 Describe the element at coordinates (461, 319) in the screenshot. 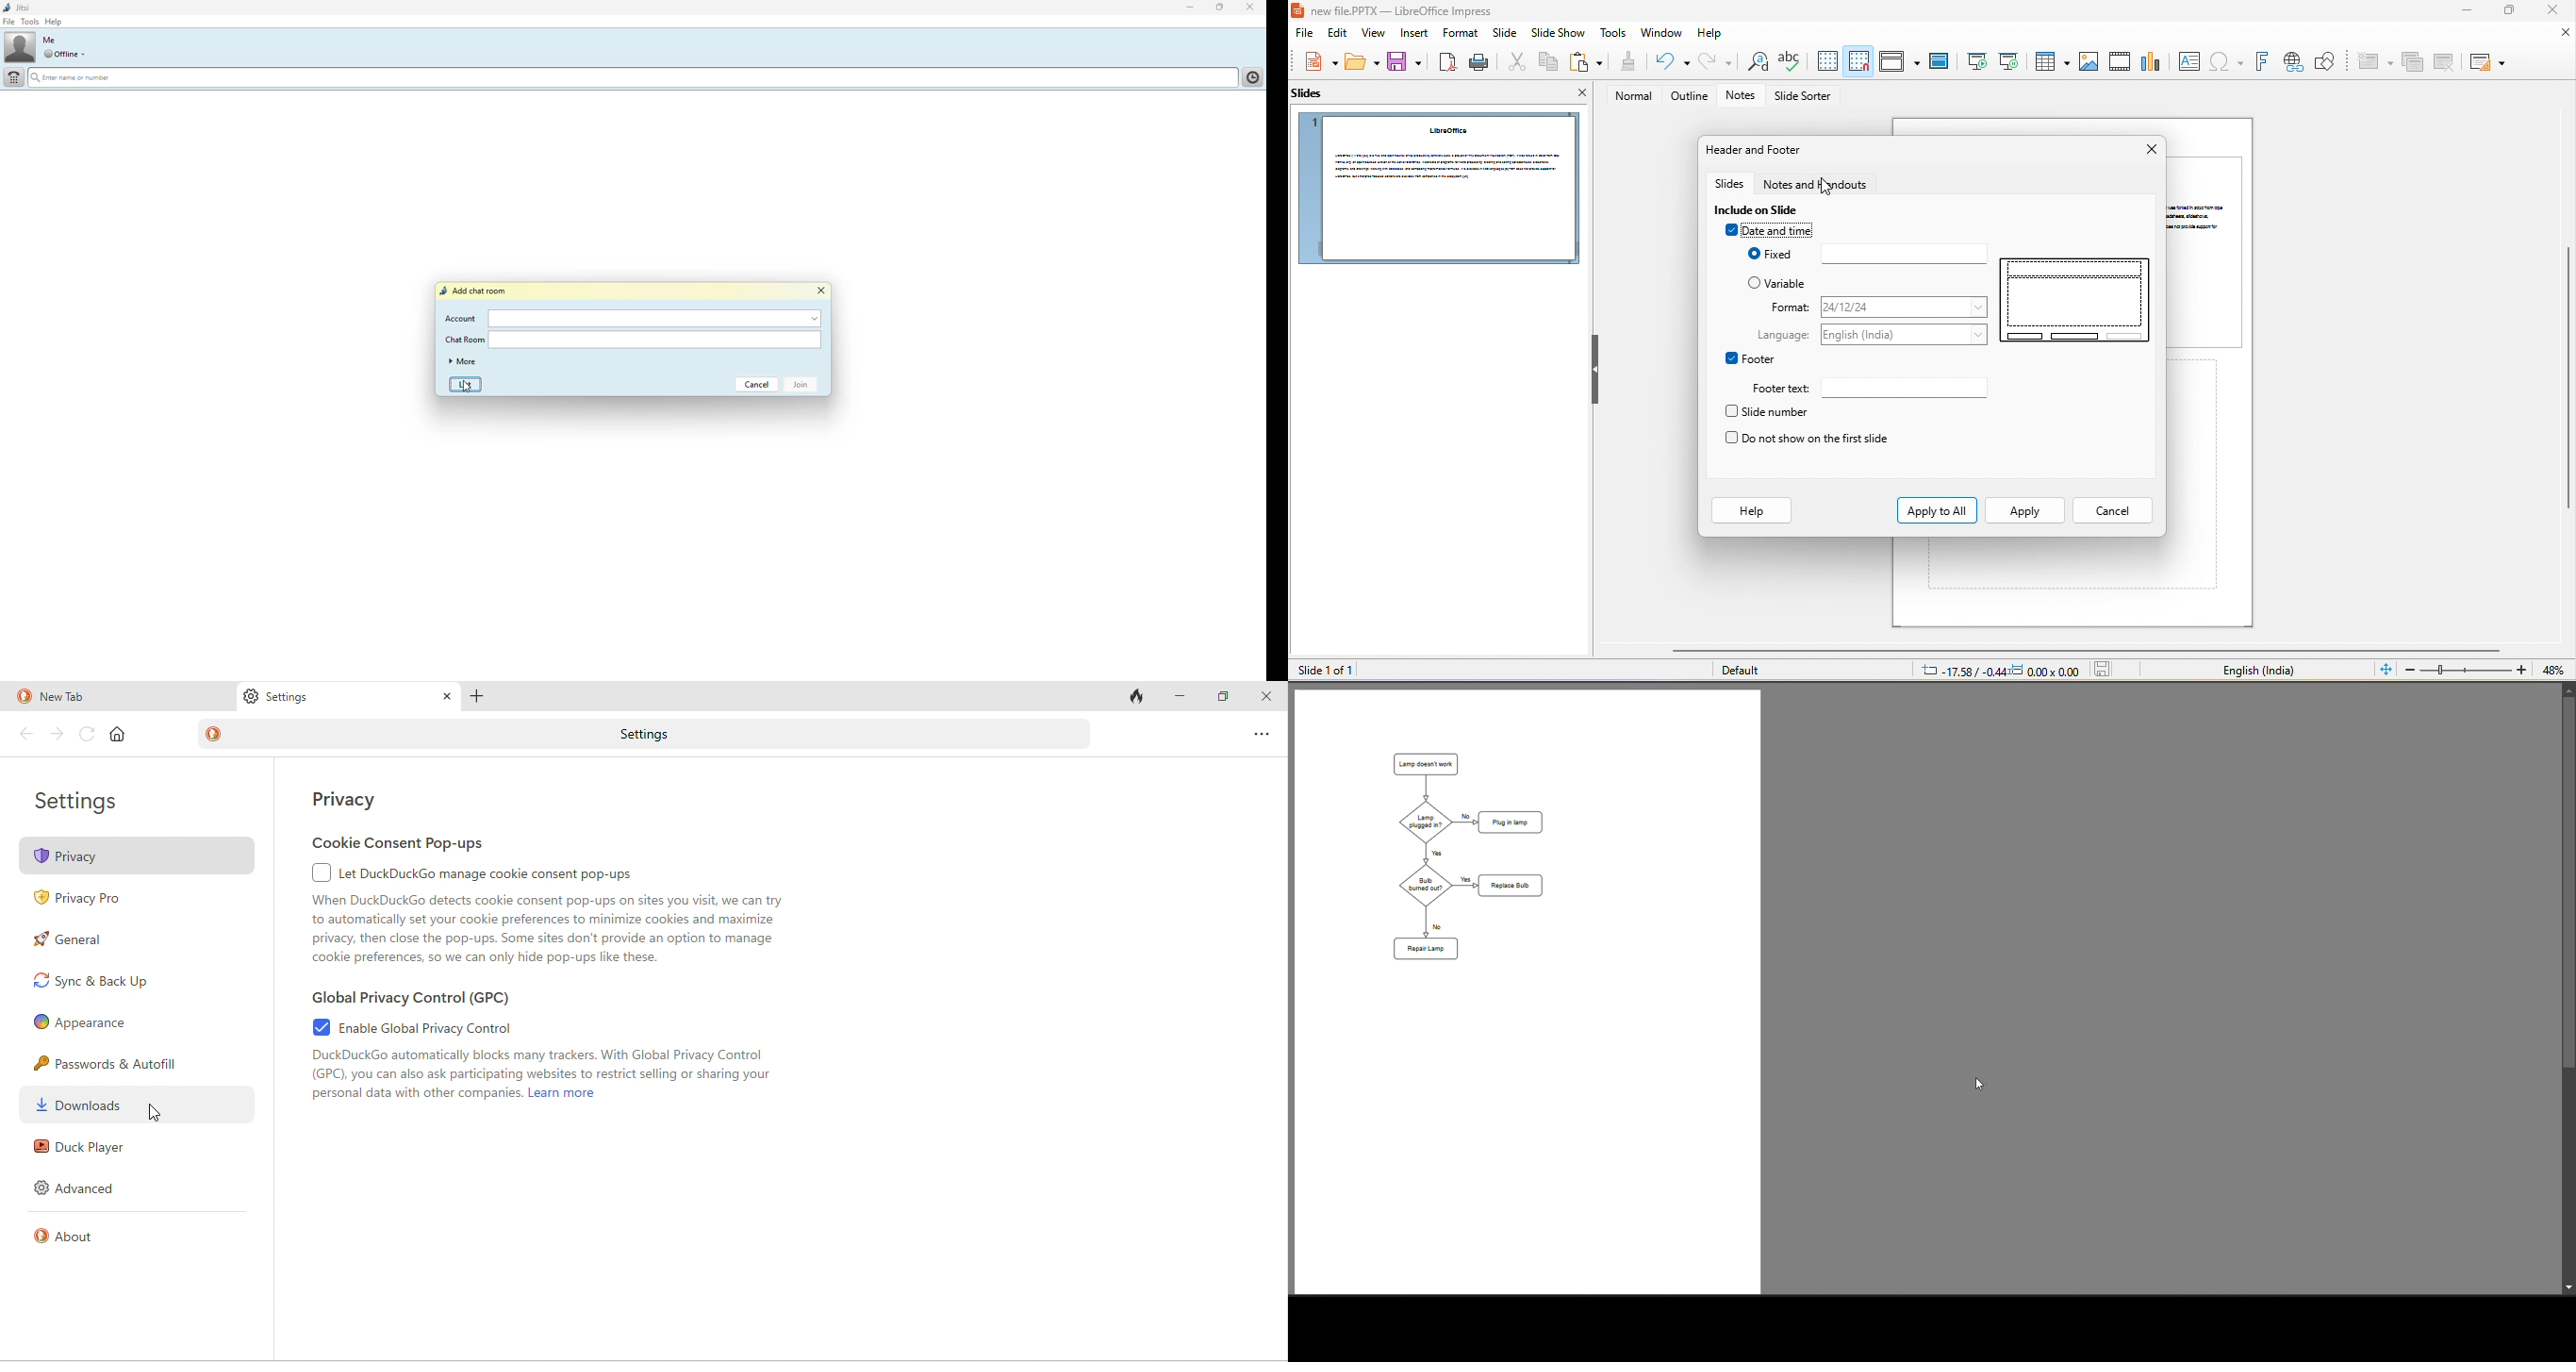

I see `account` at that location.